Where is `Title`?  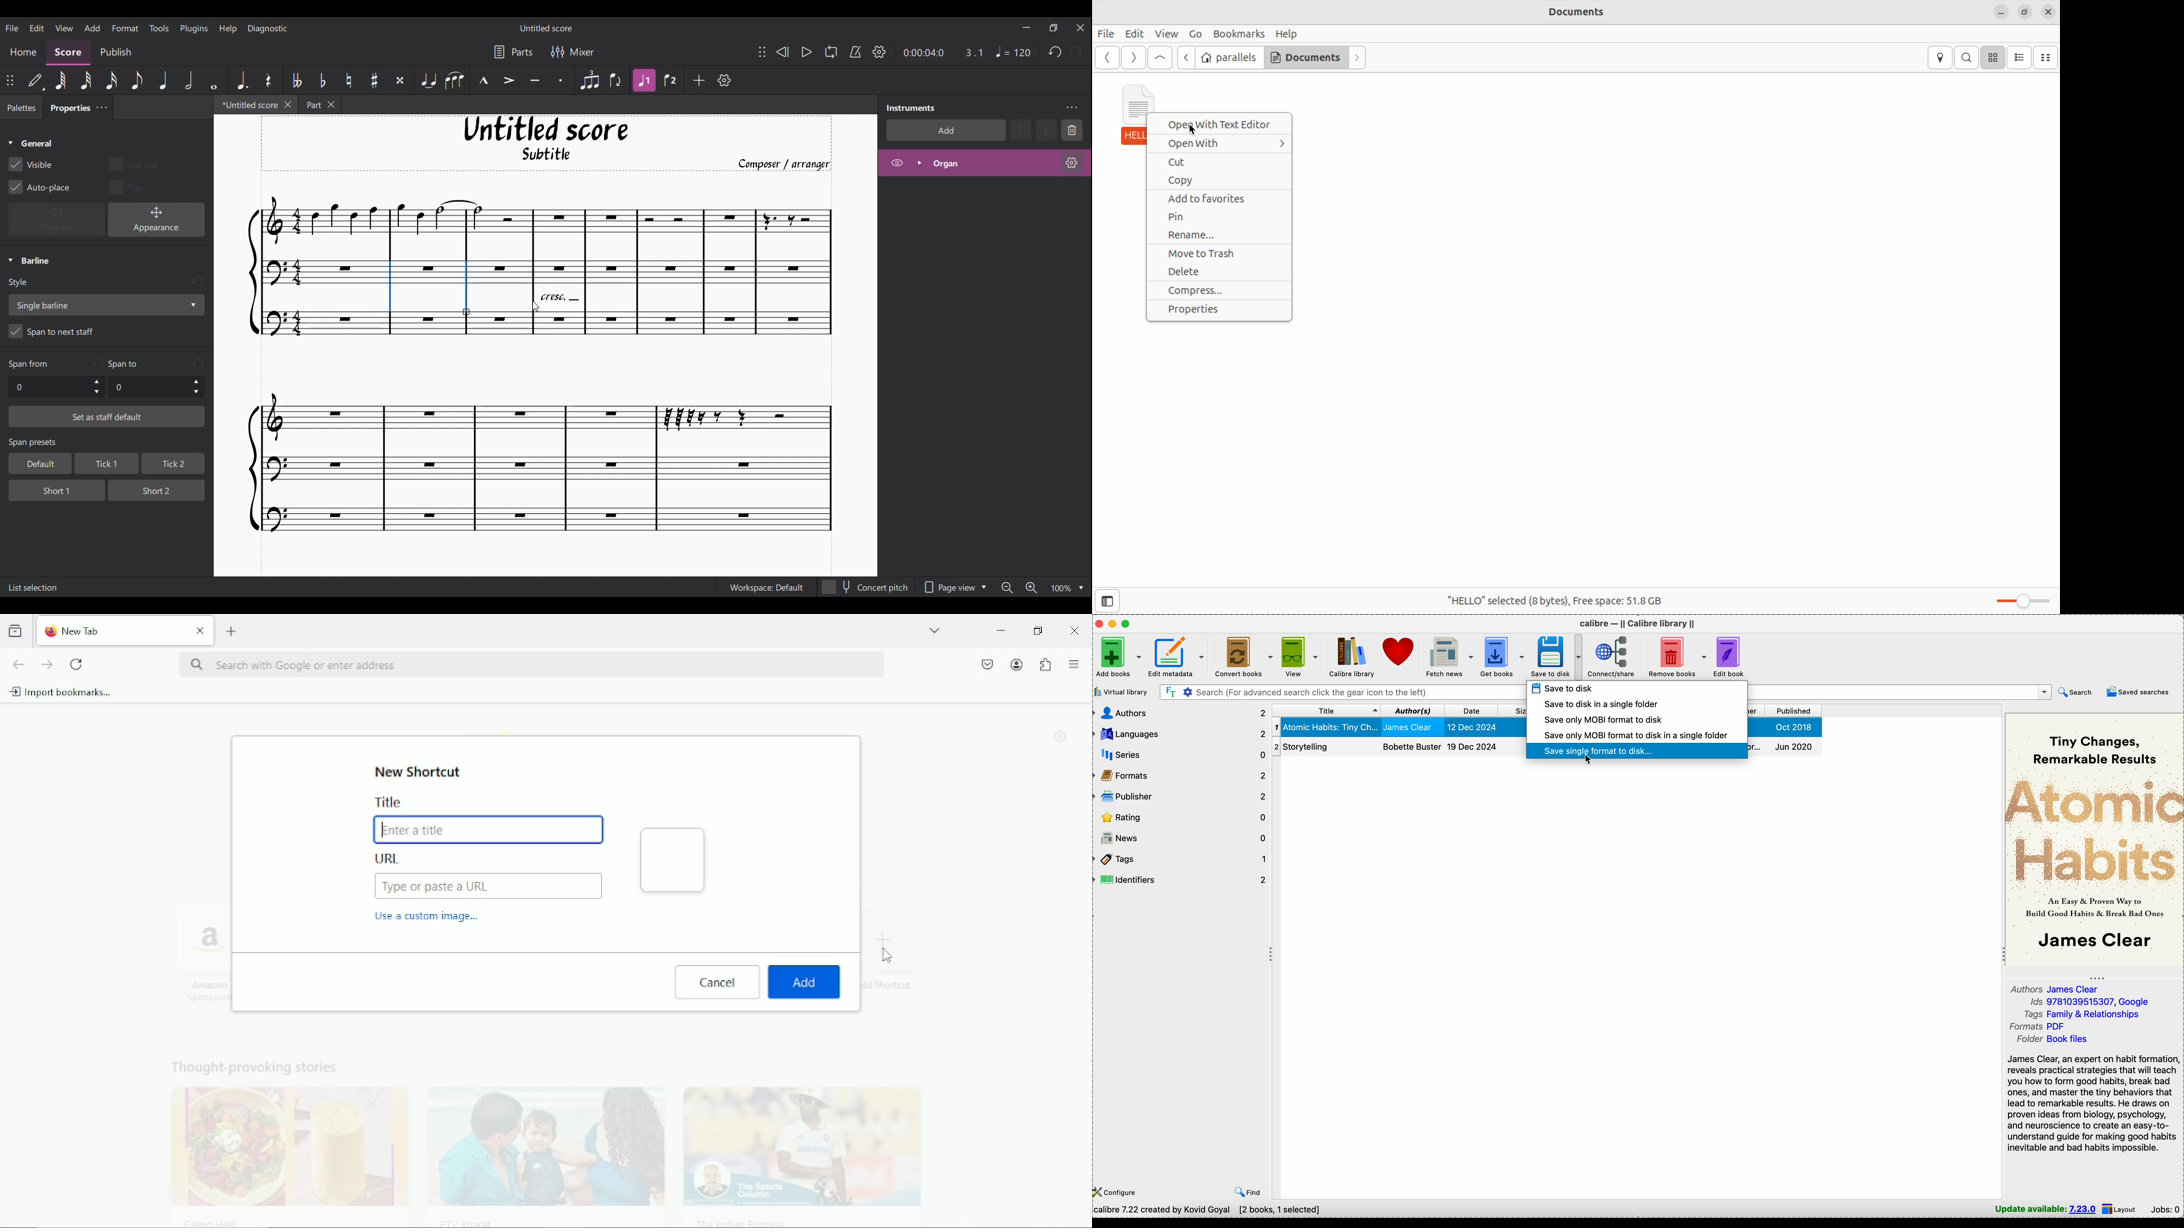
Title is located at coordinates (488, 819).